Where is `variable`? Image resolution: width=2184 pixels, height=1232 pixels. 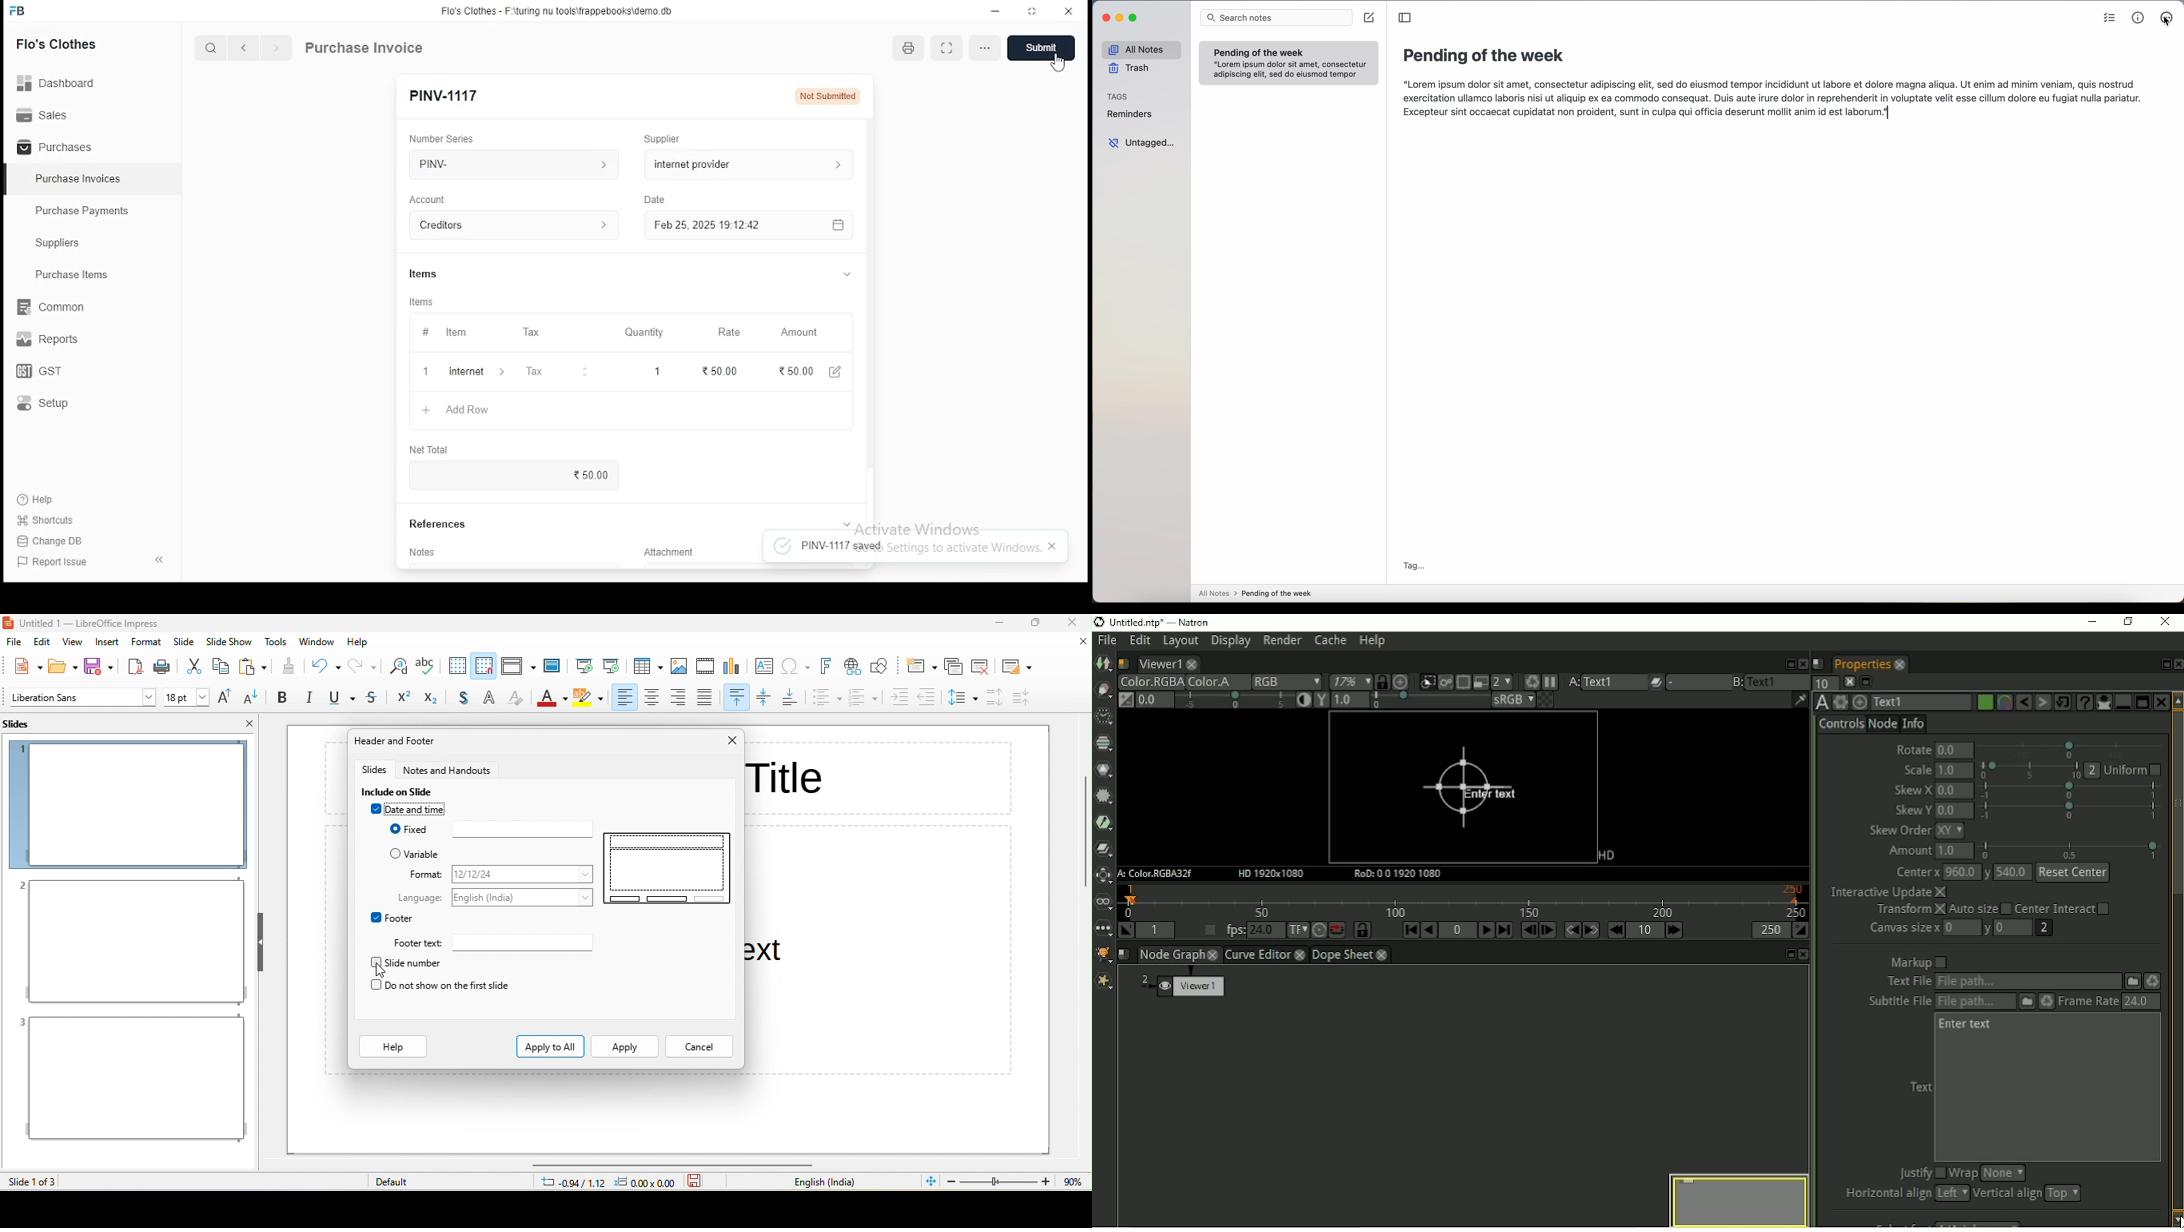 variable is located at coordinates (428, 855).